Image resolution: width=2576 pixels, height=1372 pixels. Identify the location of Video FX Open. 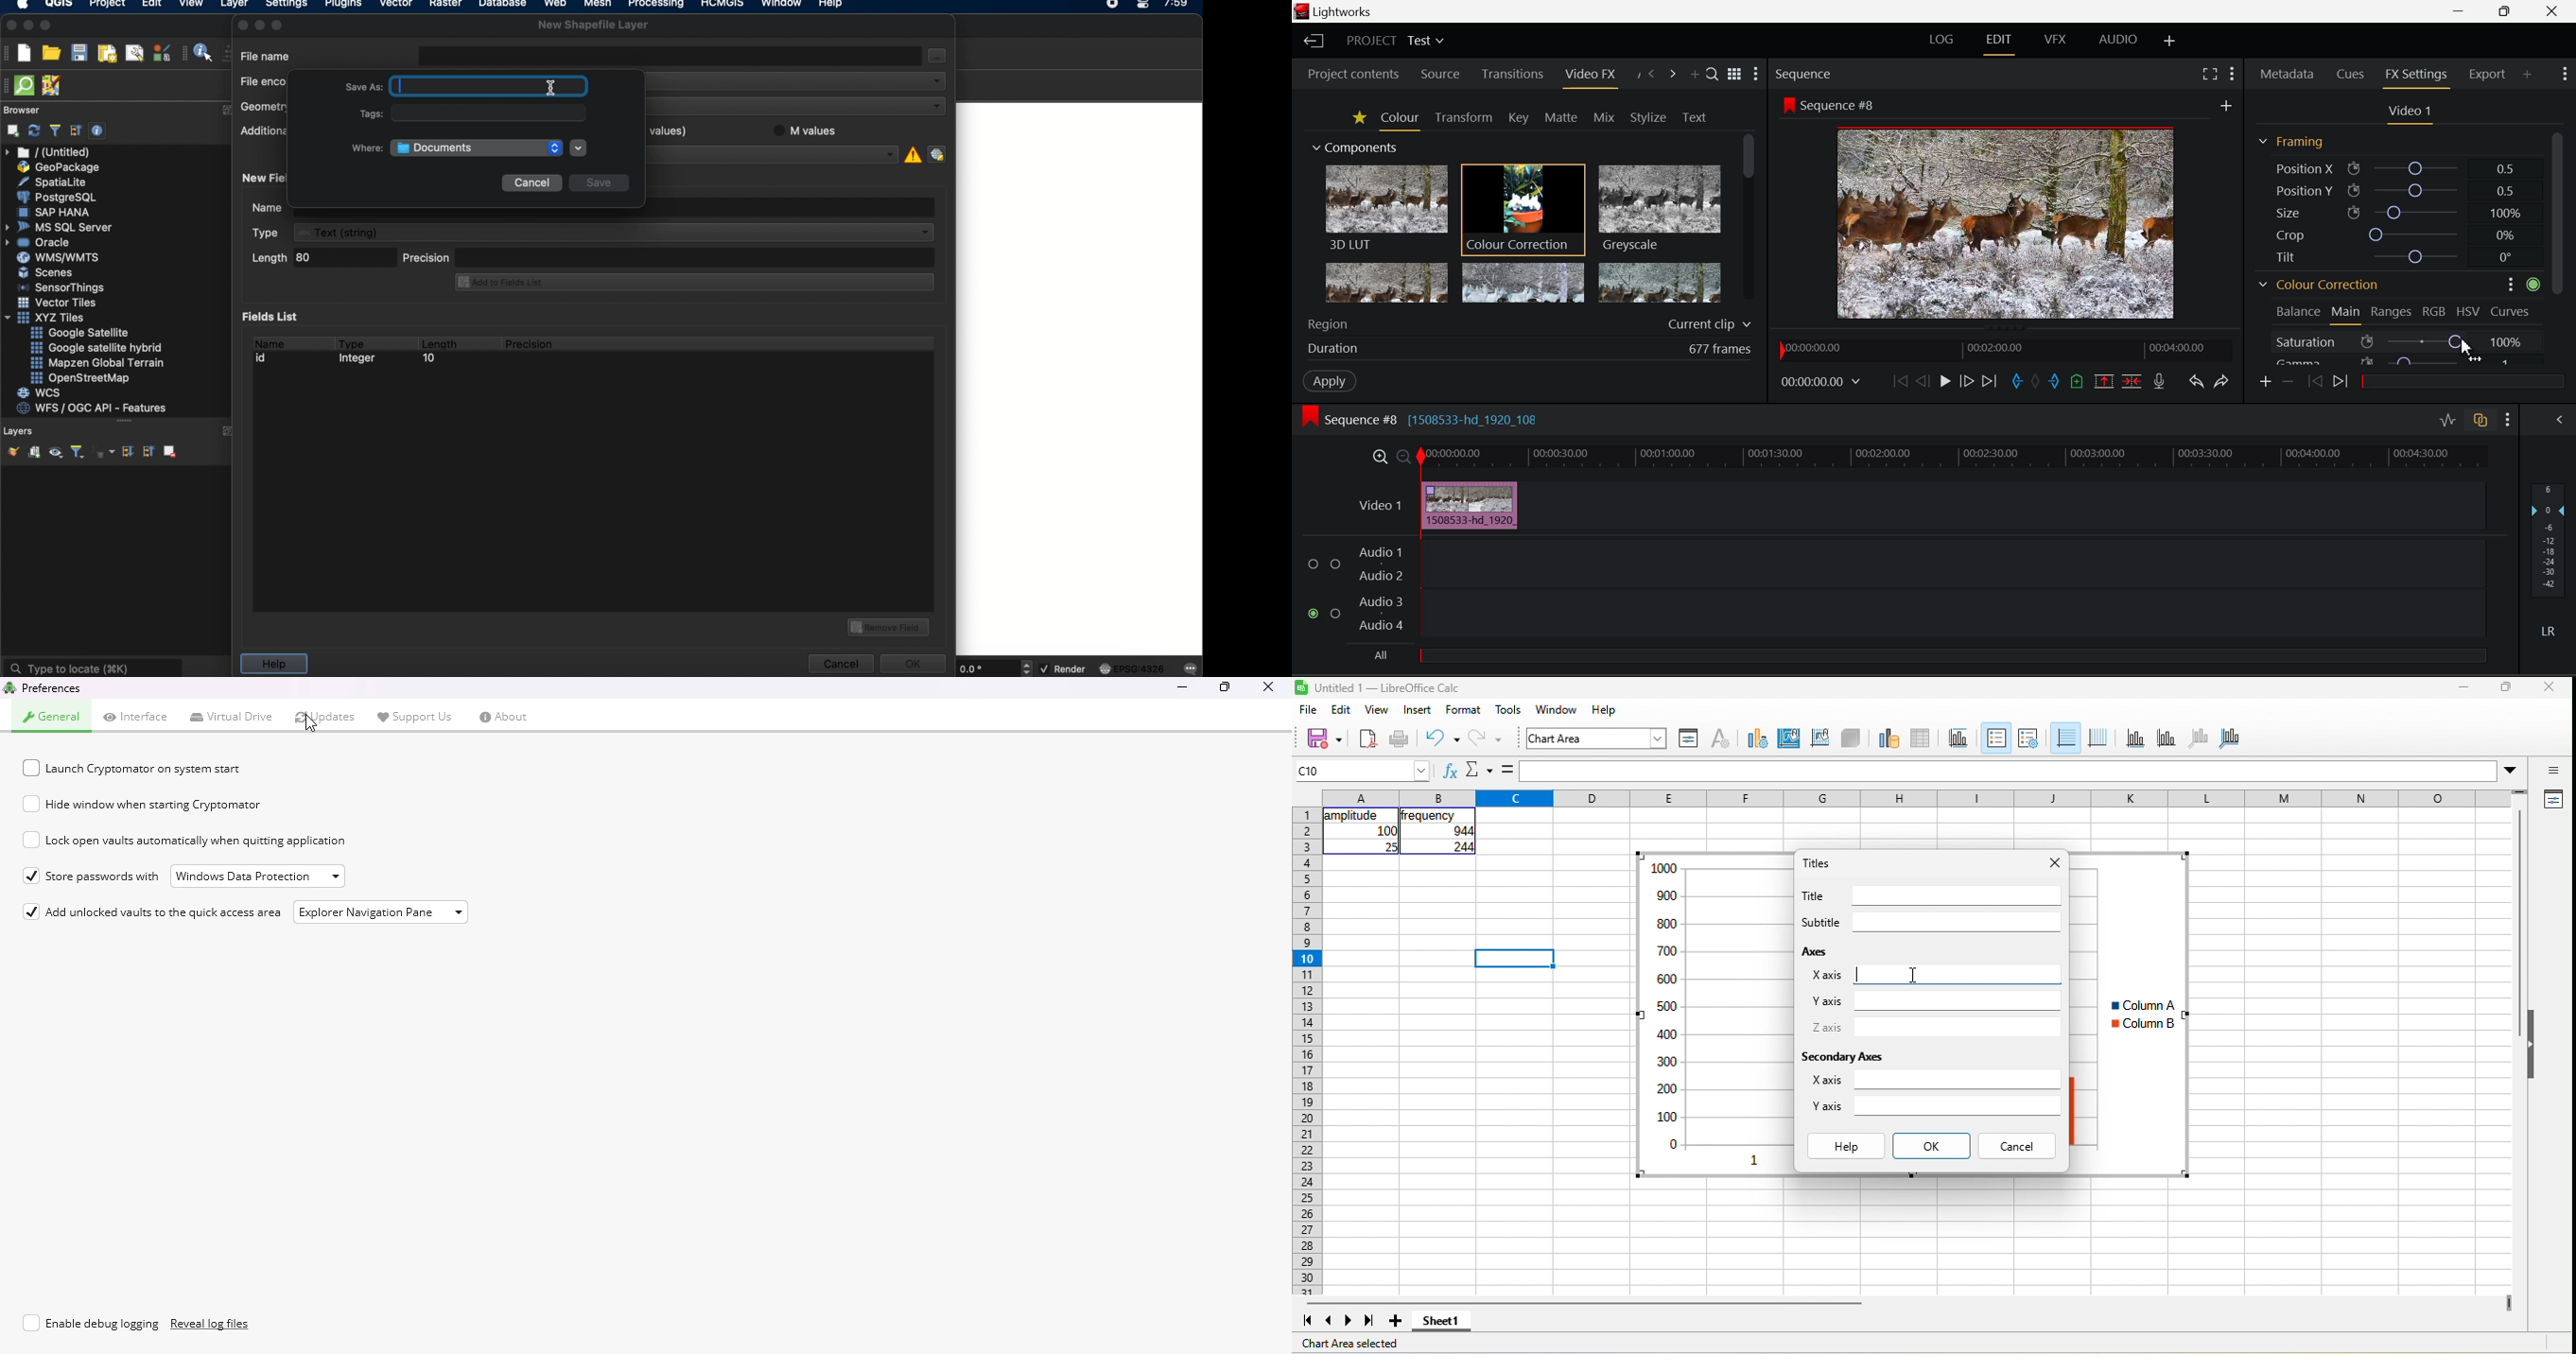
(1592, 77).